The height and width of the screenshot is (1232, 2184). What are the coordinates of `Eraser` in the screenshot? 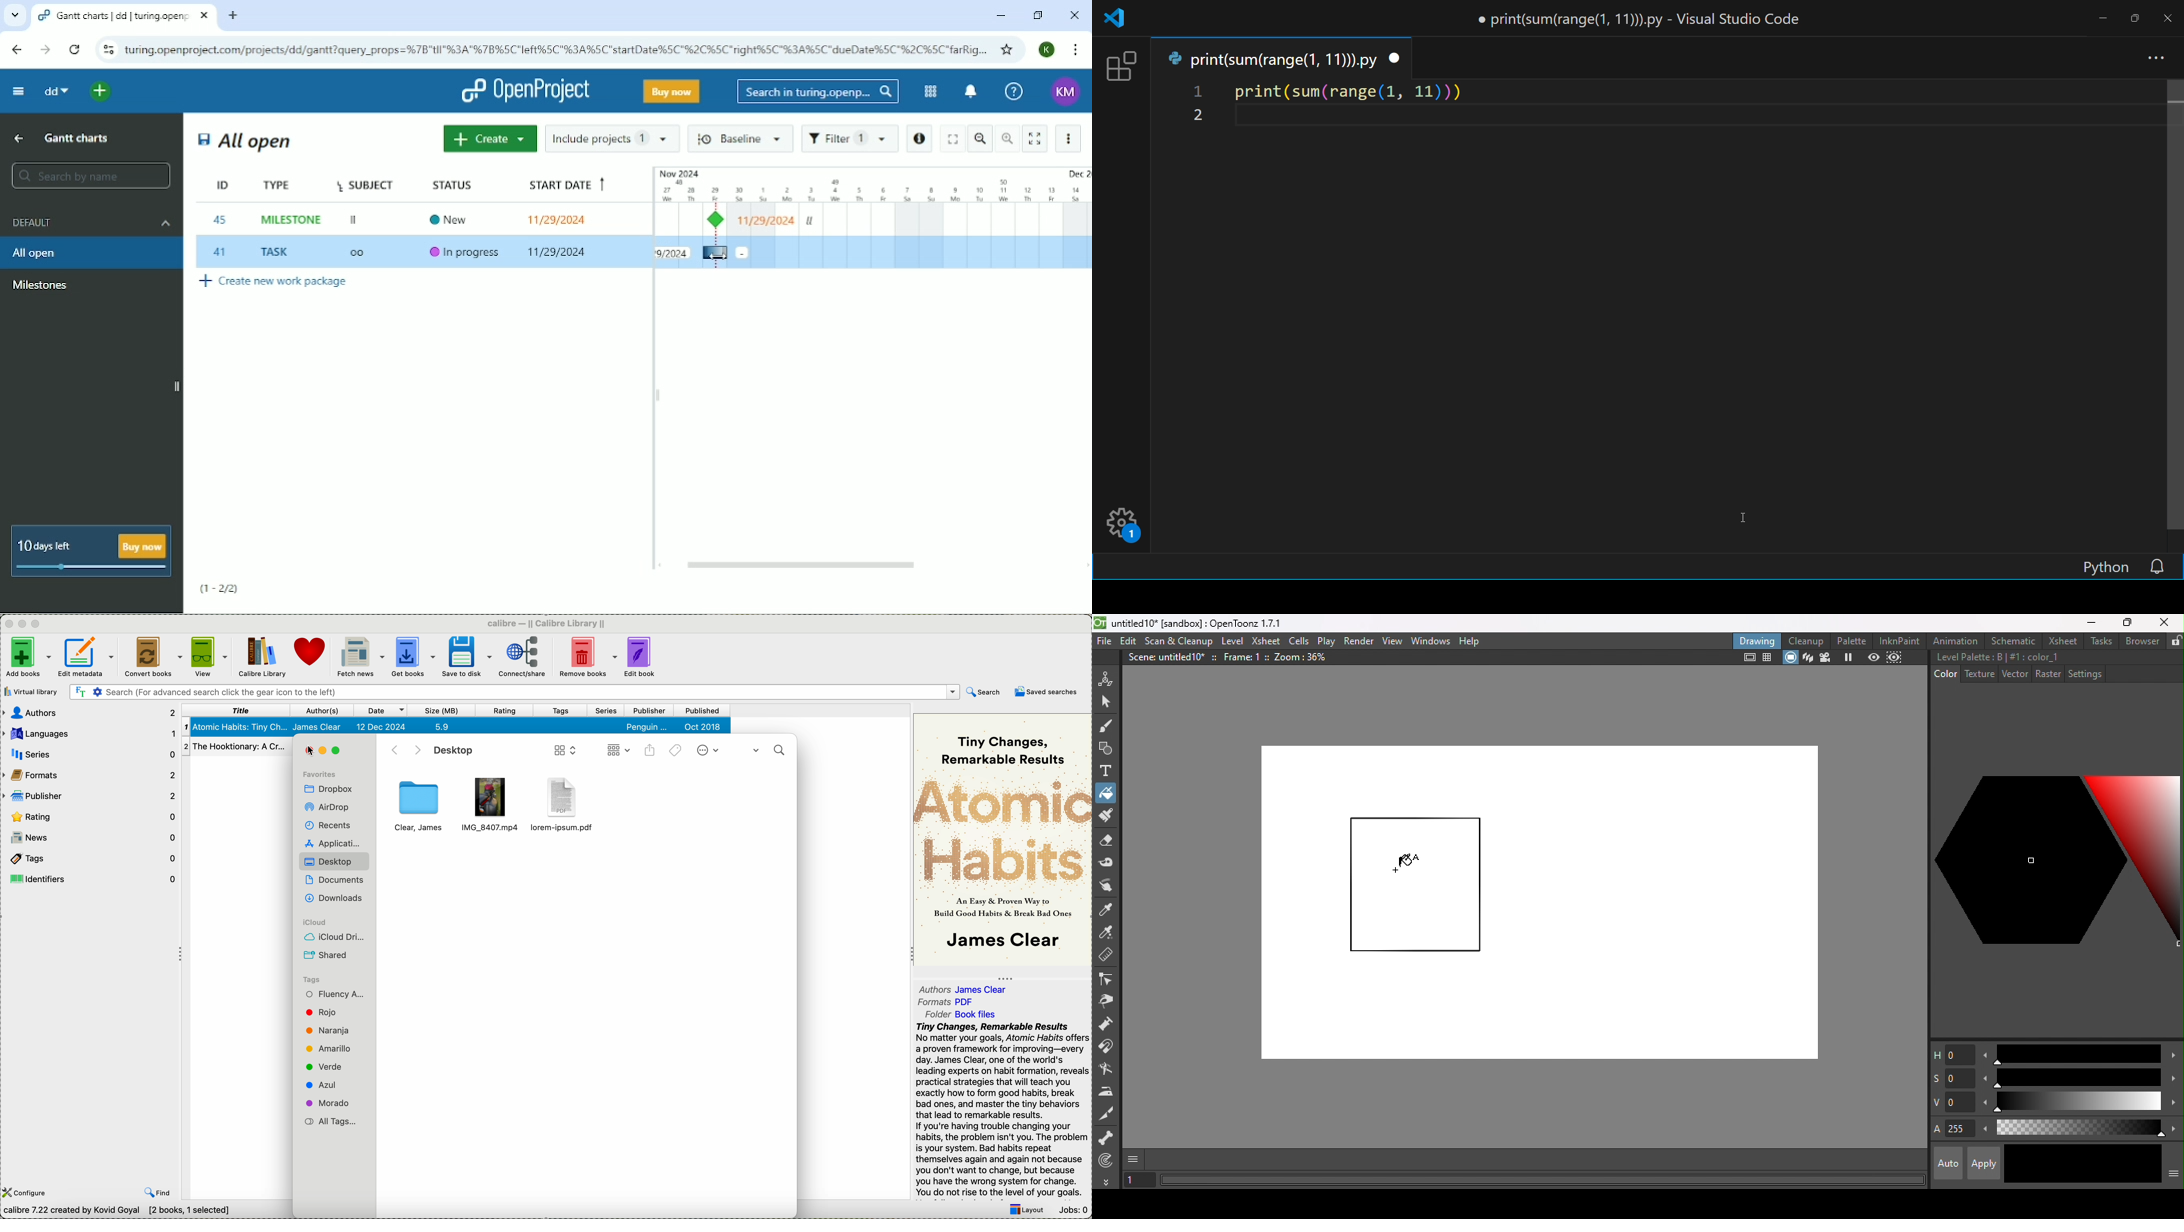 It's located at (1106, 843).